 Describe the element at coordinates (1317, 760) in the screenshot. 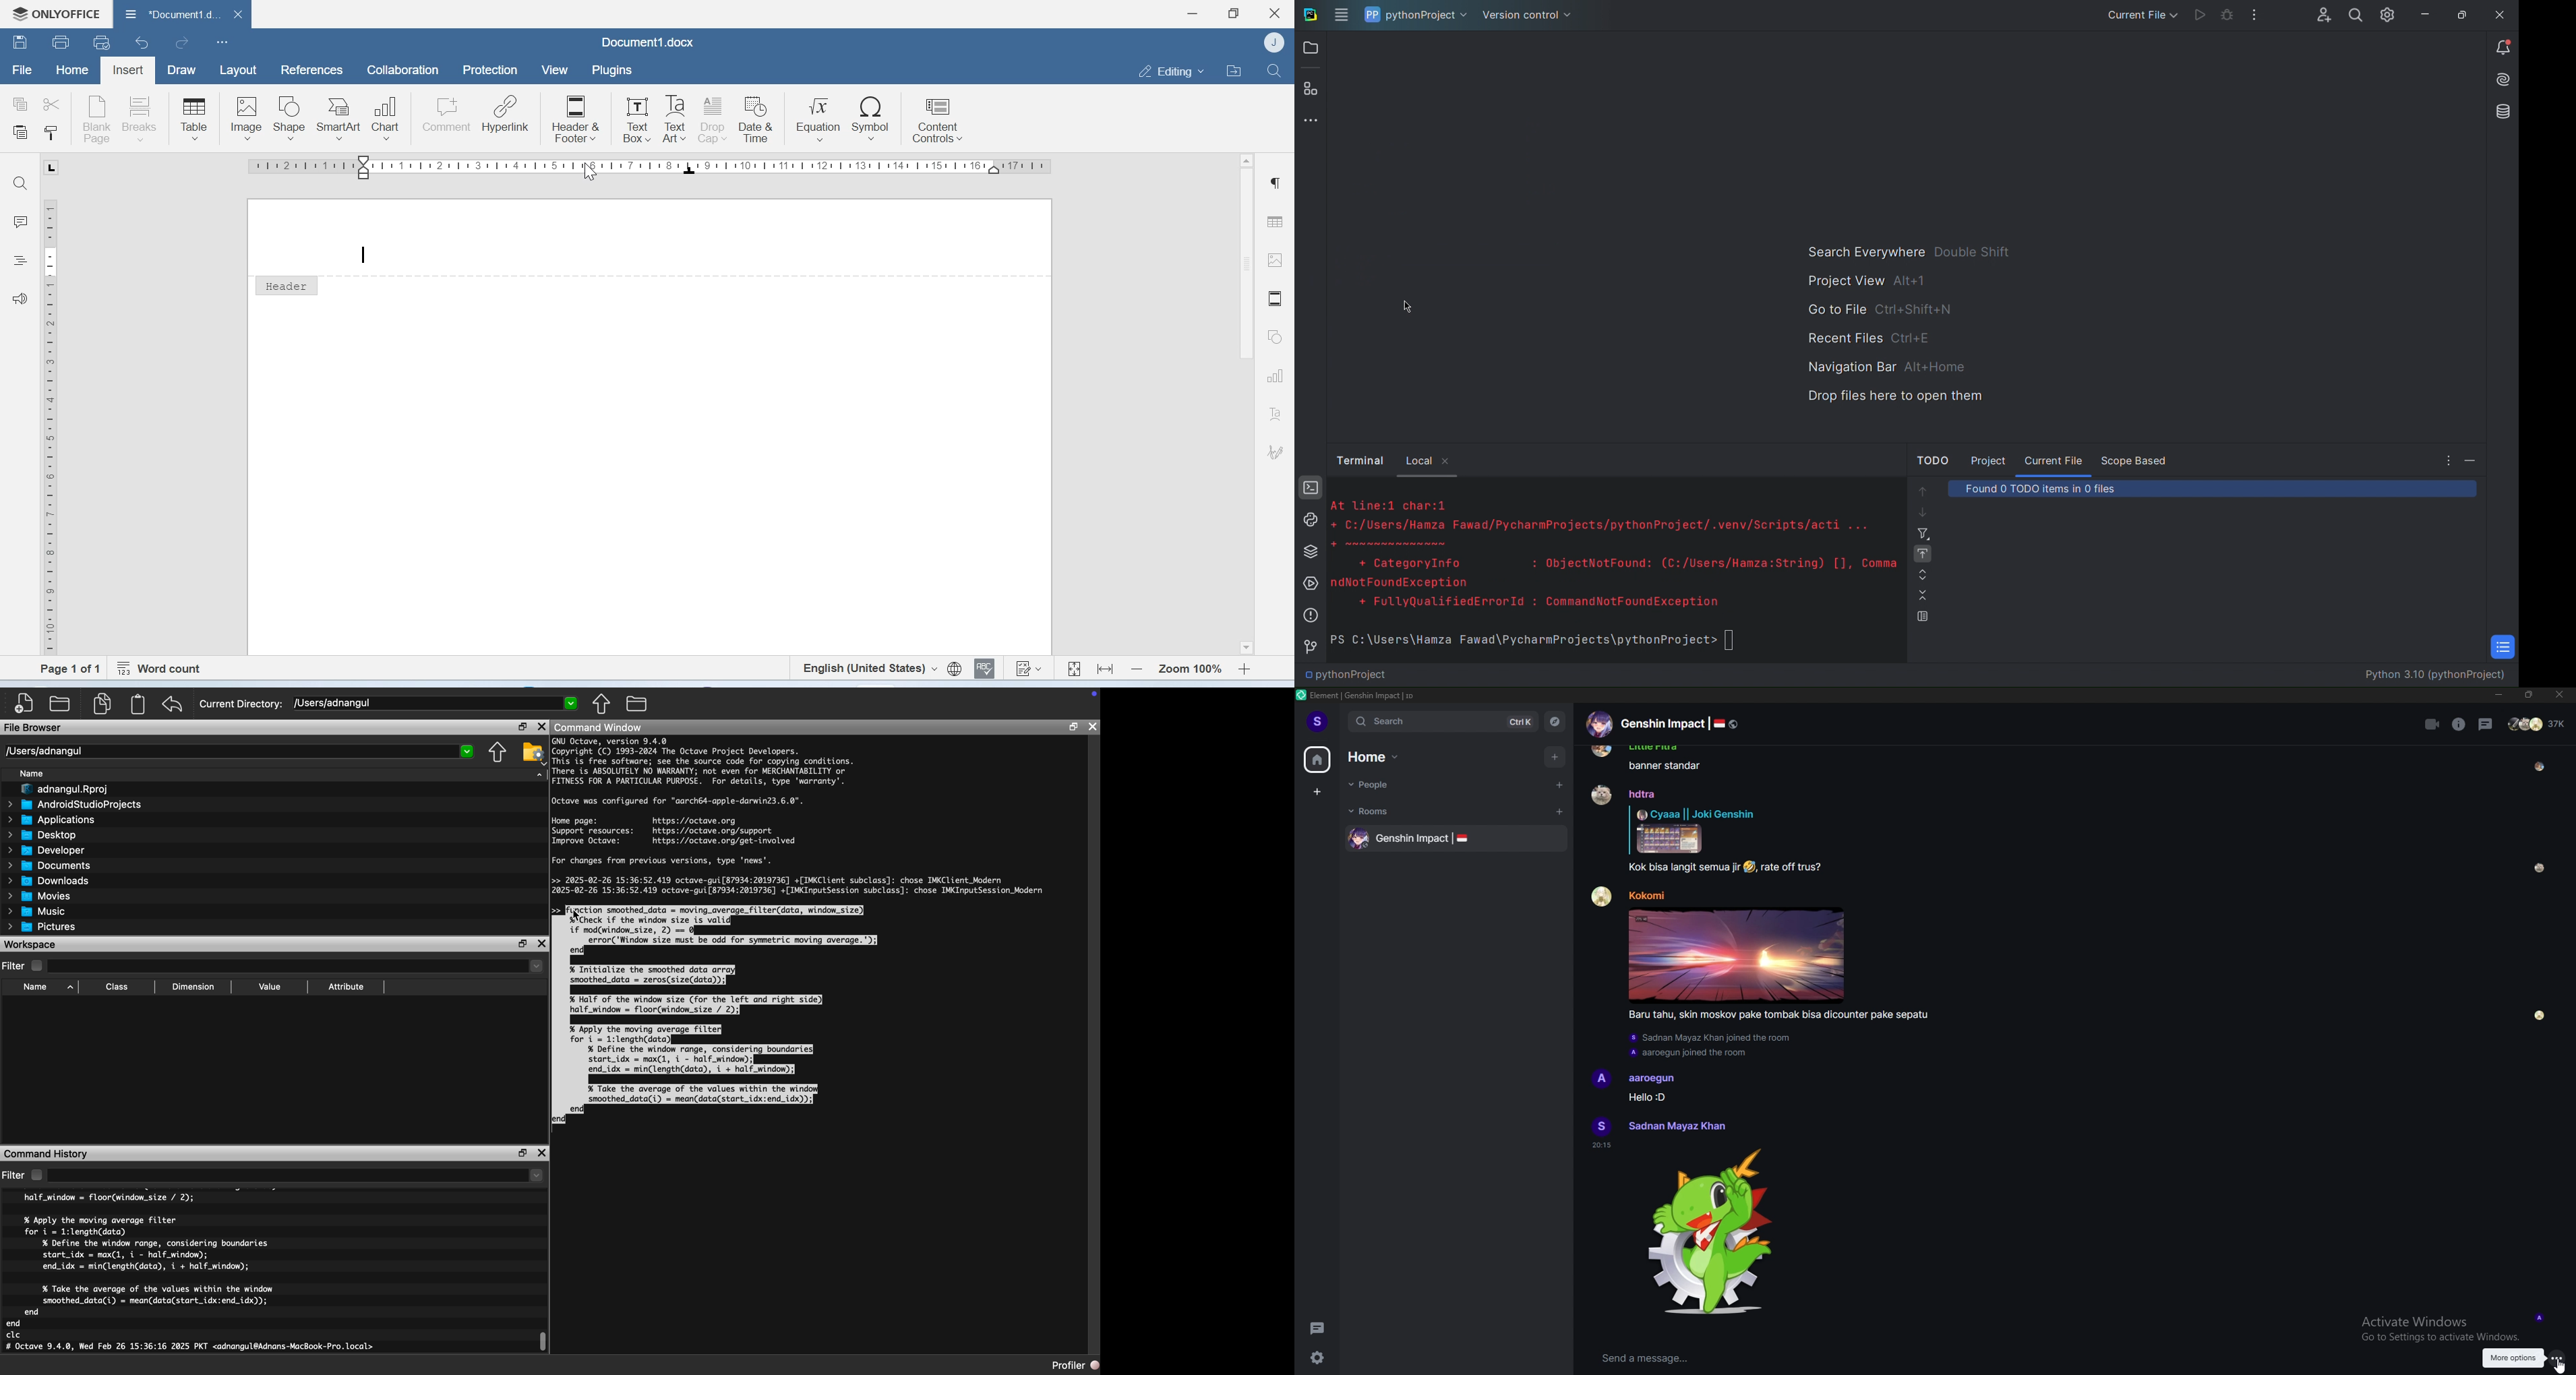

I see `home` at that location.